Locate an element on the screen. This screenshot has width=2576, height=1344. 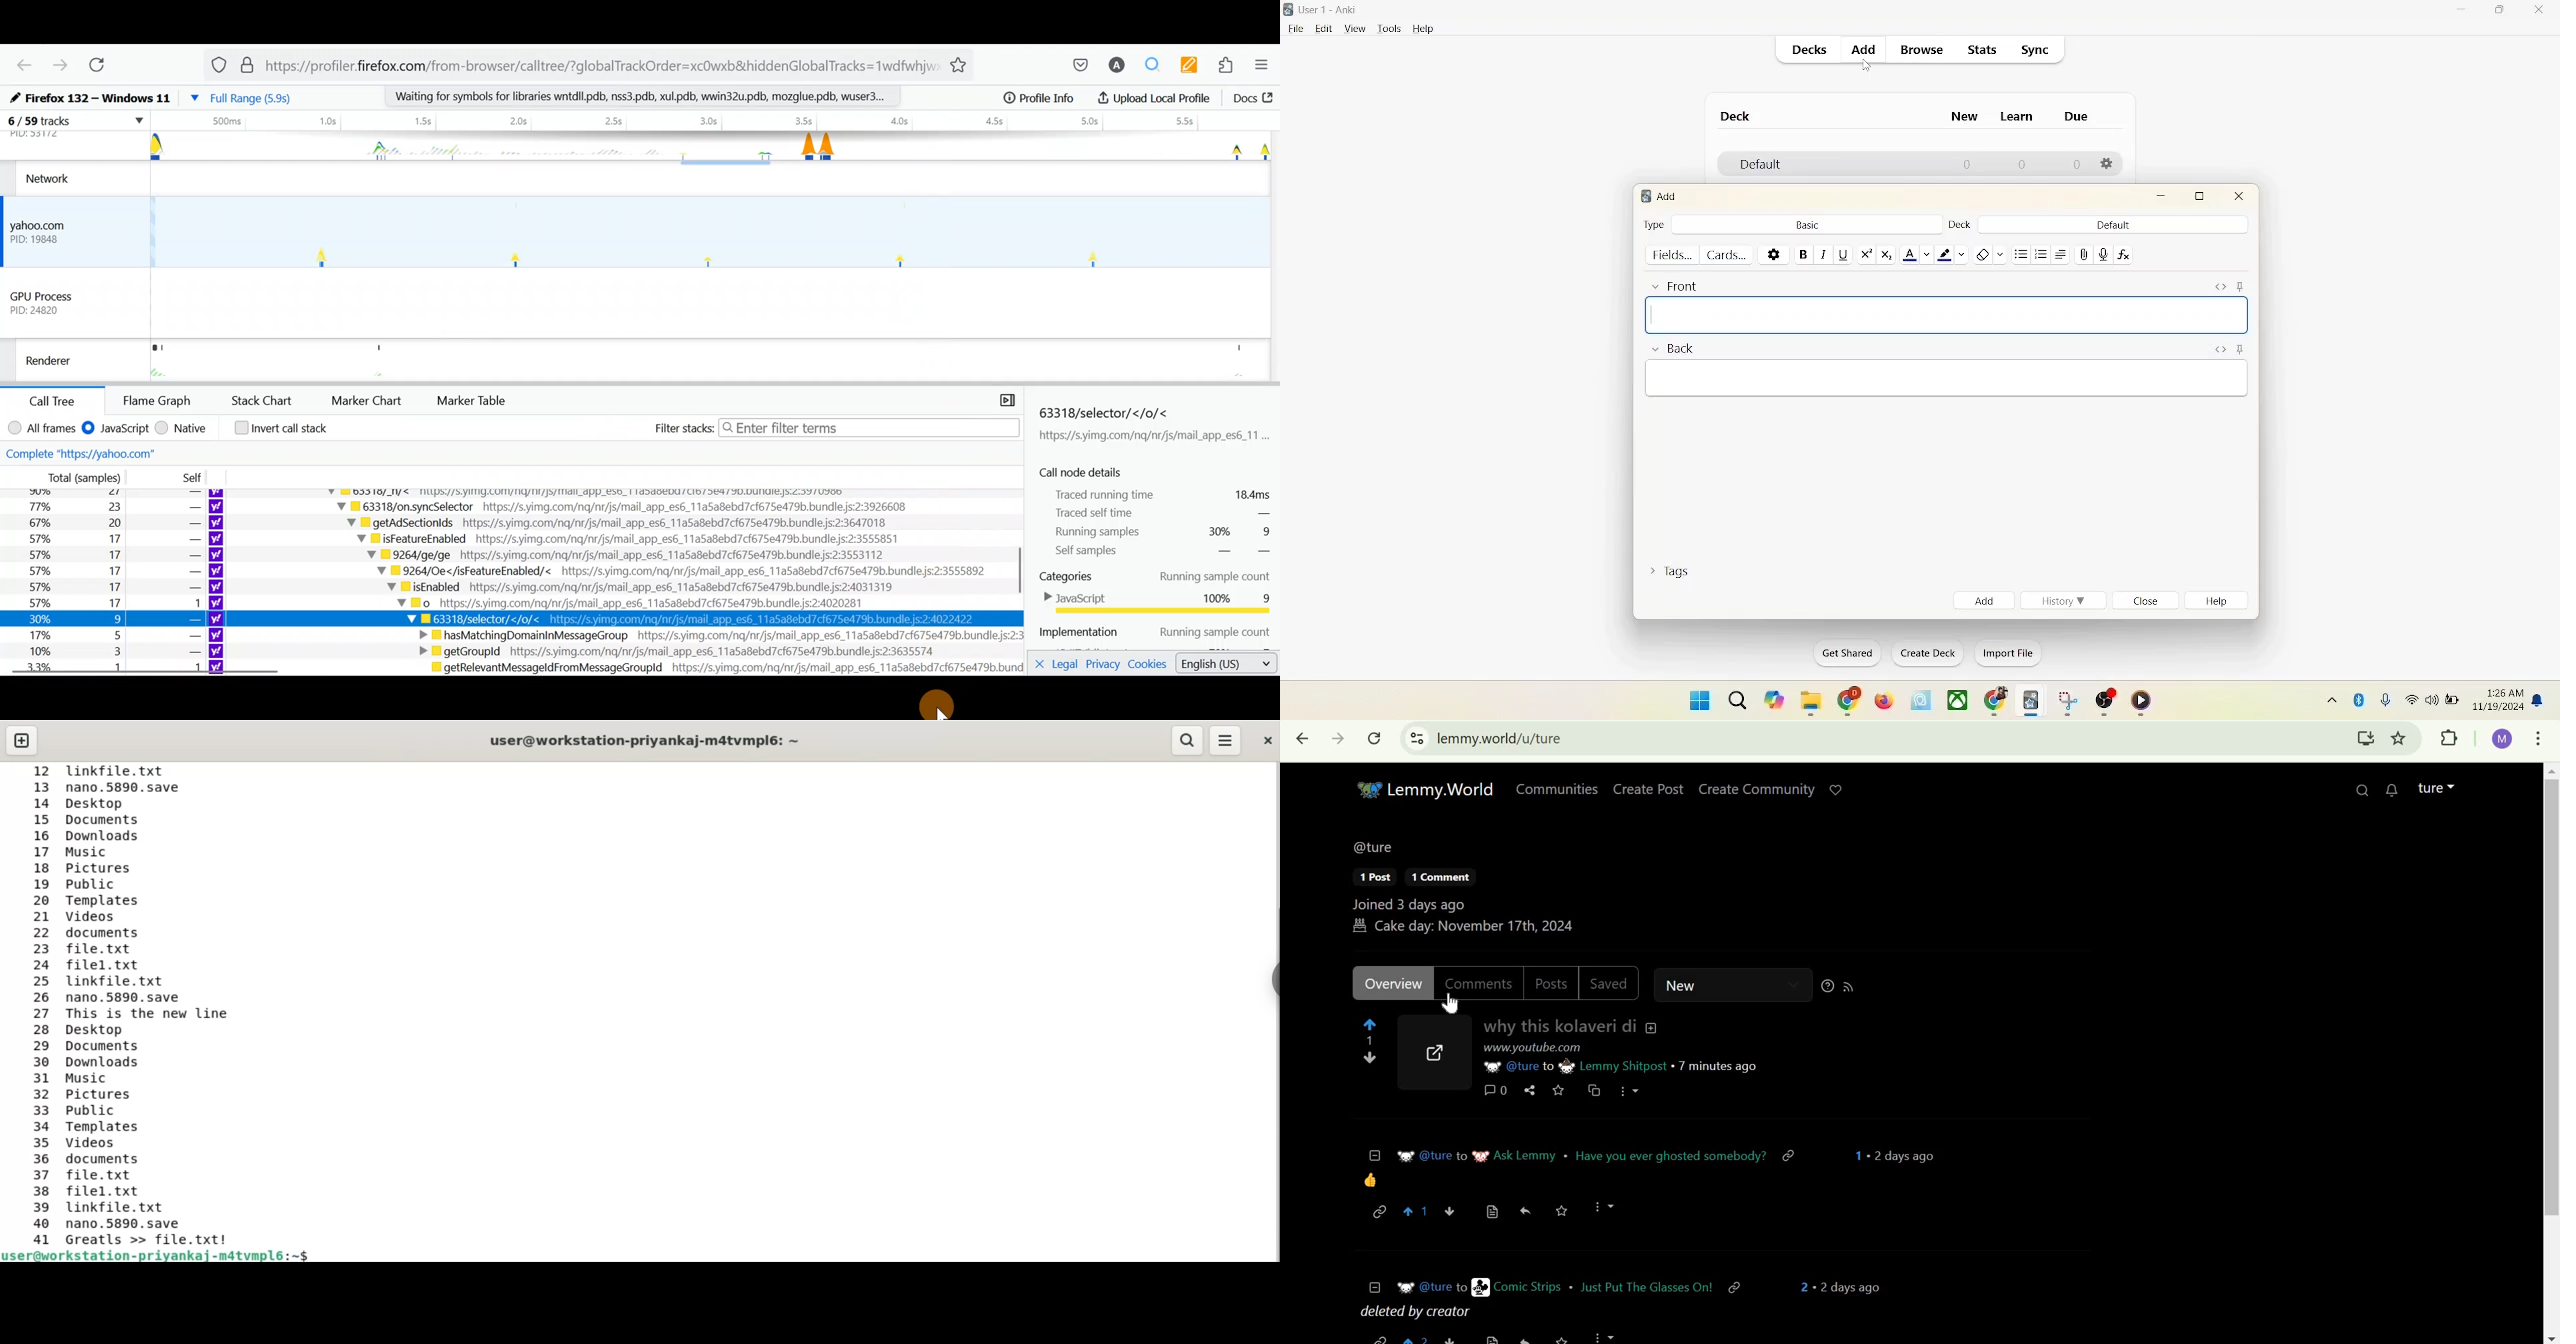
wifi is located at coordinates (2410, 699).